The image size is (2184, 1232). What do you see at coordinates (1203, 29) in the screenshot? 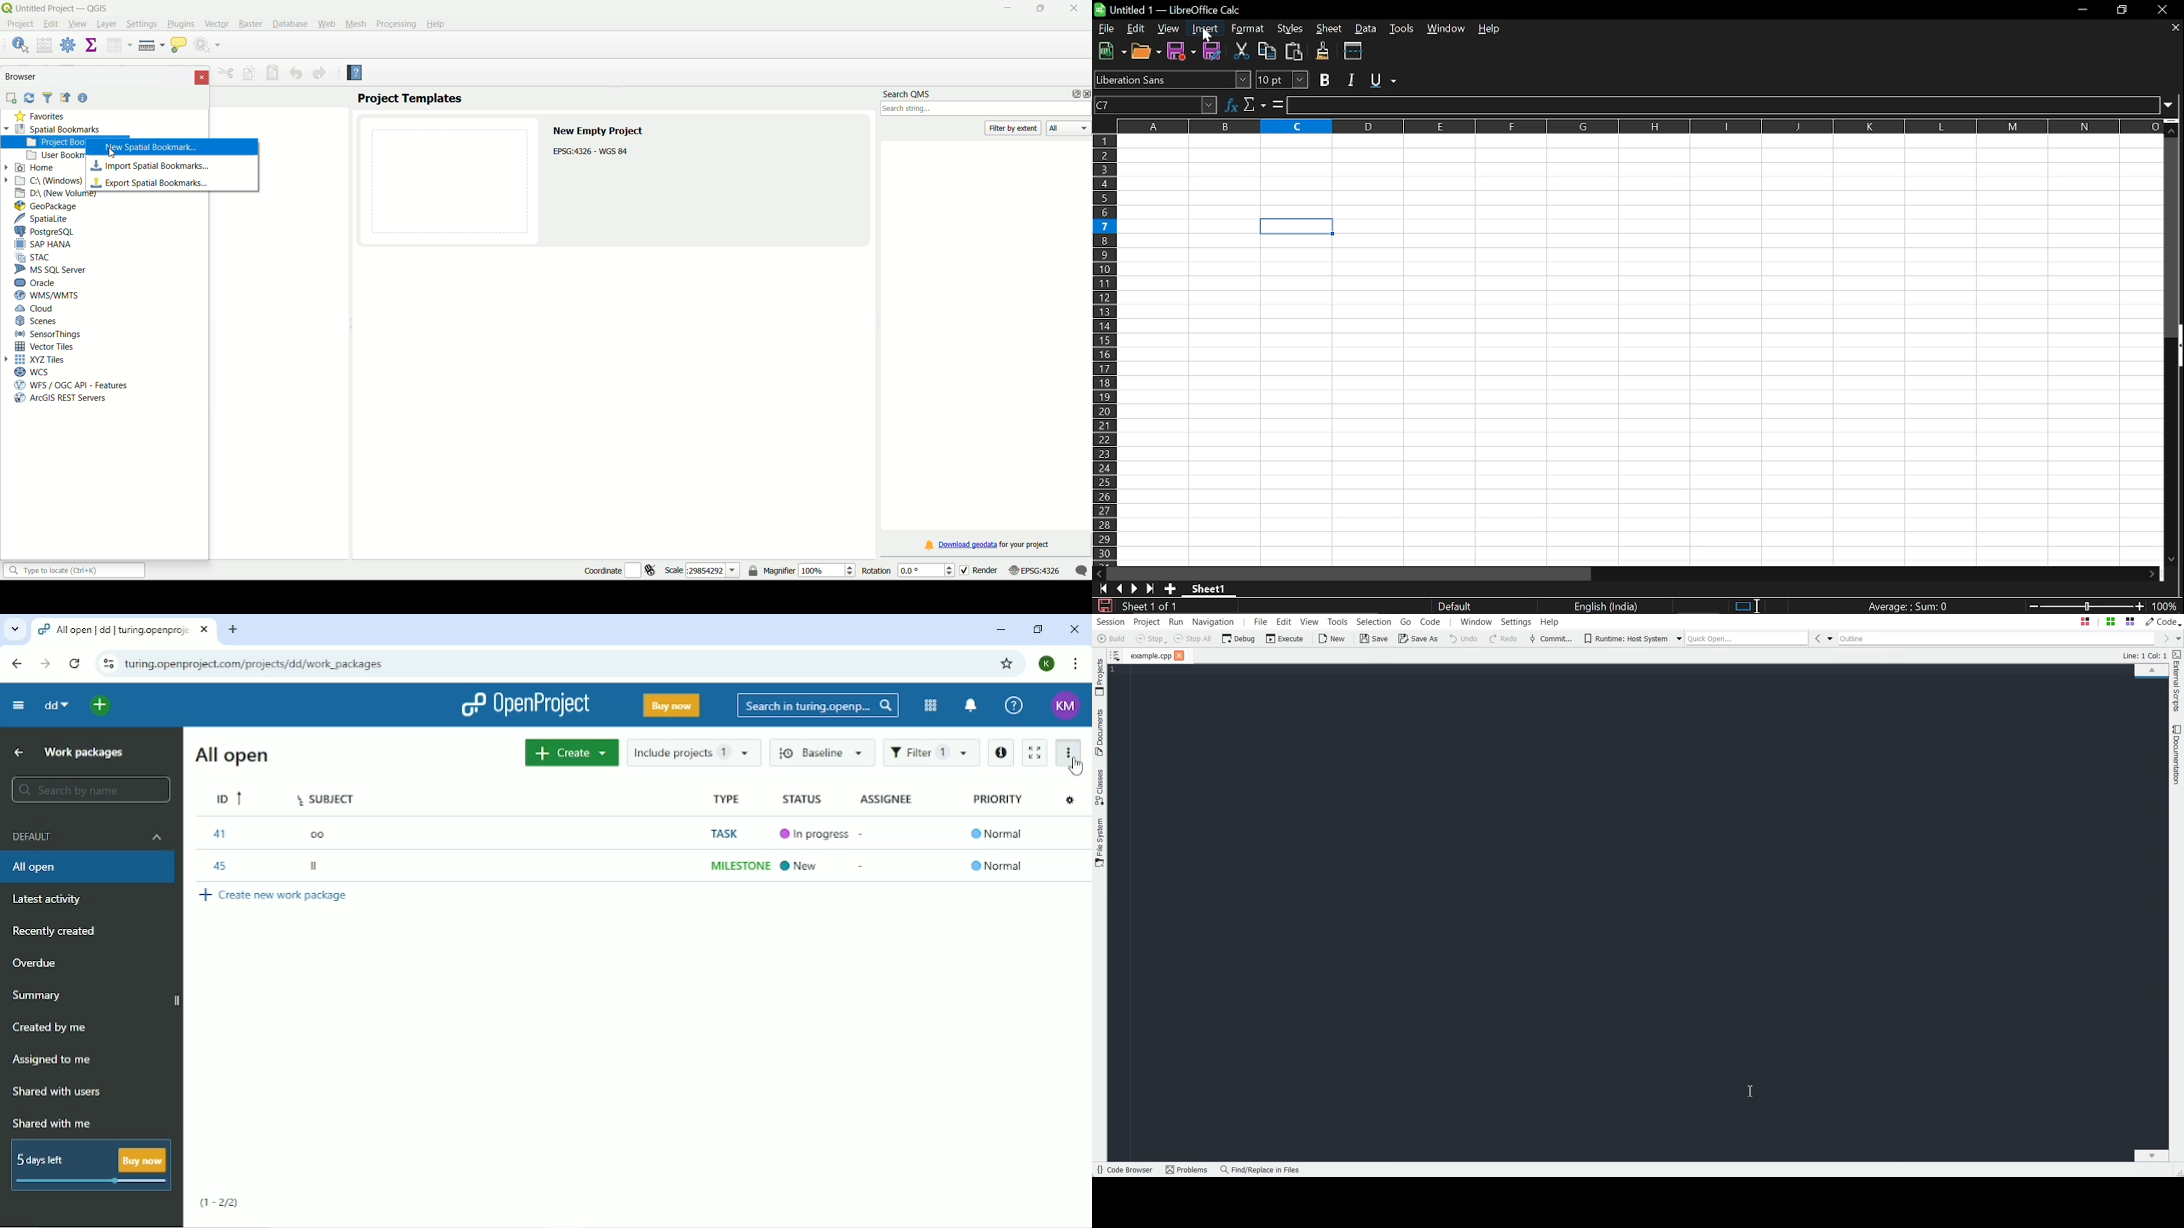
I see `Insert` at bounding box center [1203, 29].